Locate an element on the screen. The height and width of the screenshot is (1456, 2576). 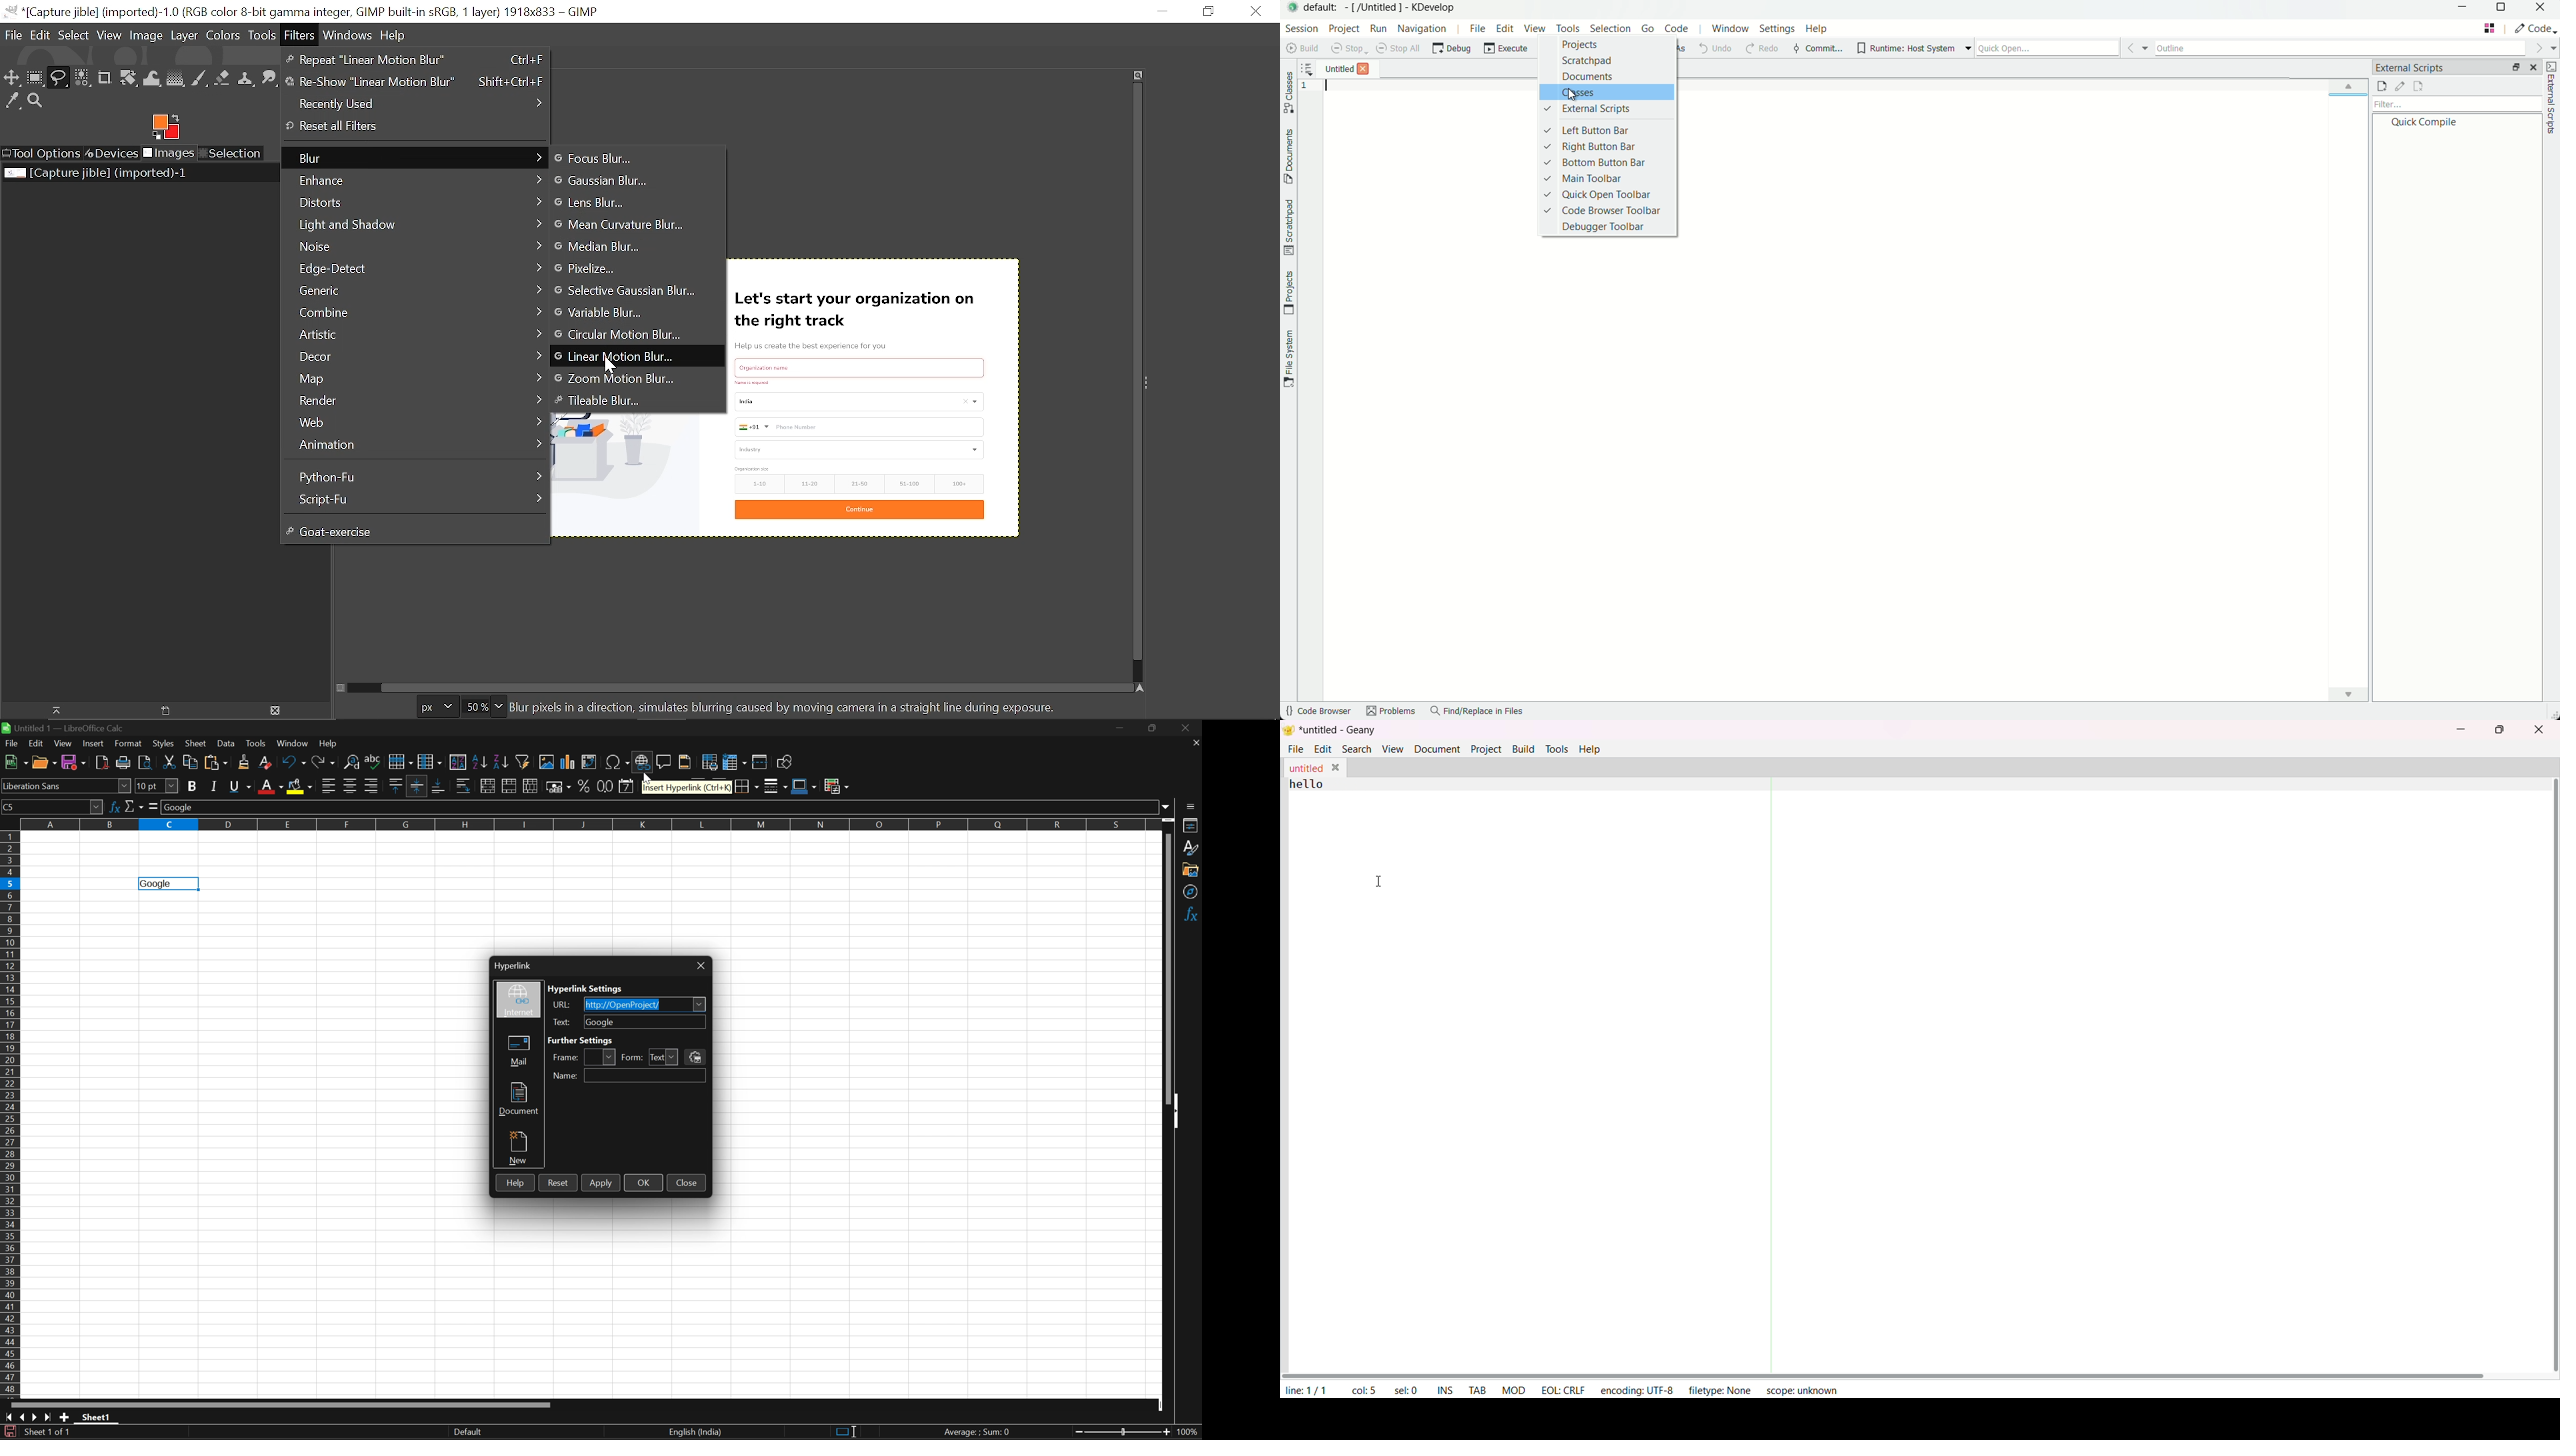
blur is located at coordinates (414, 157).